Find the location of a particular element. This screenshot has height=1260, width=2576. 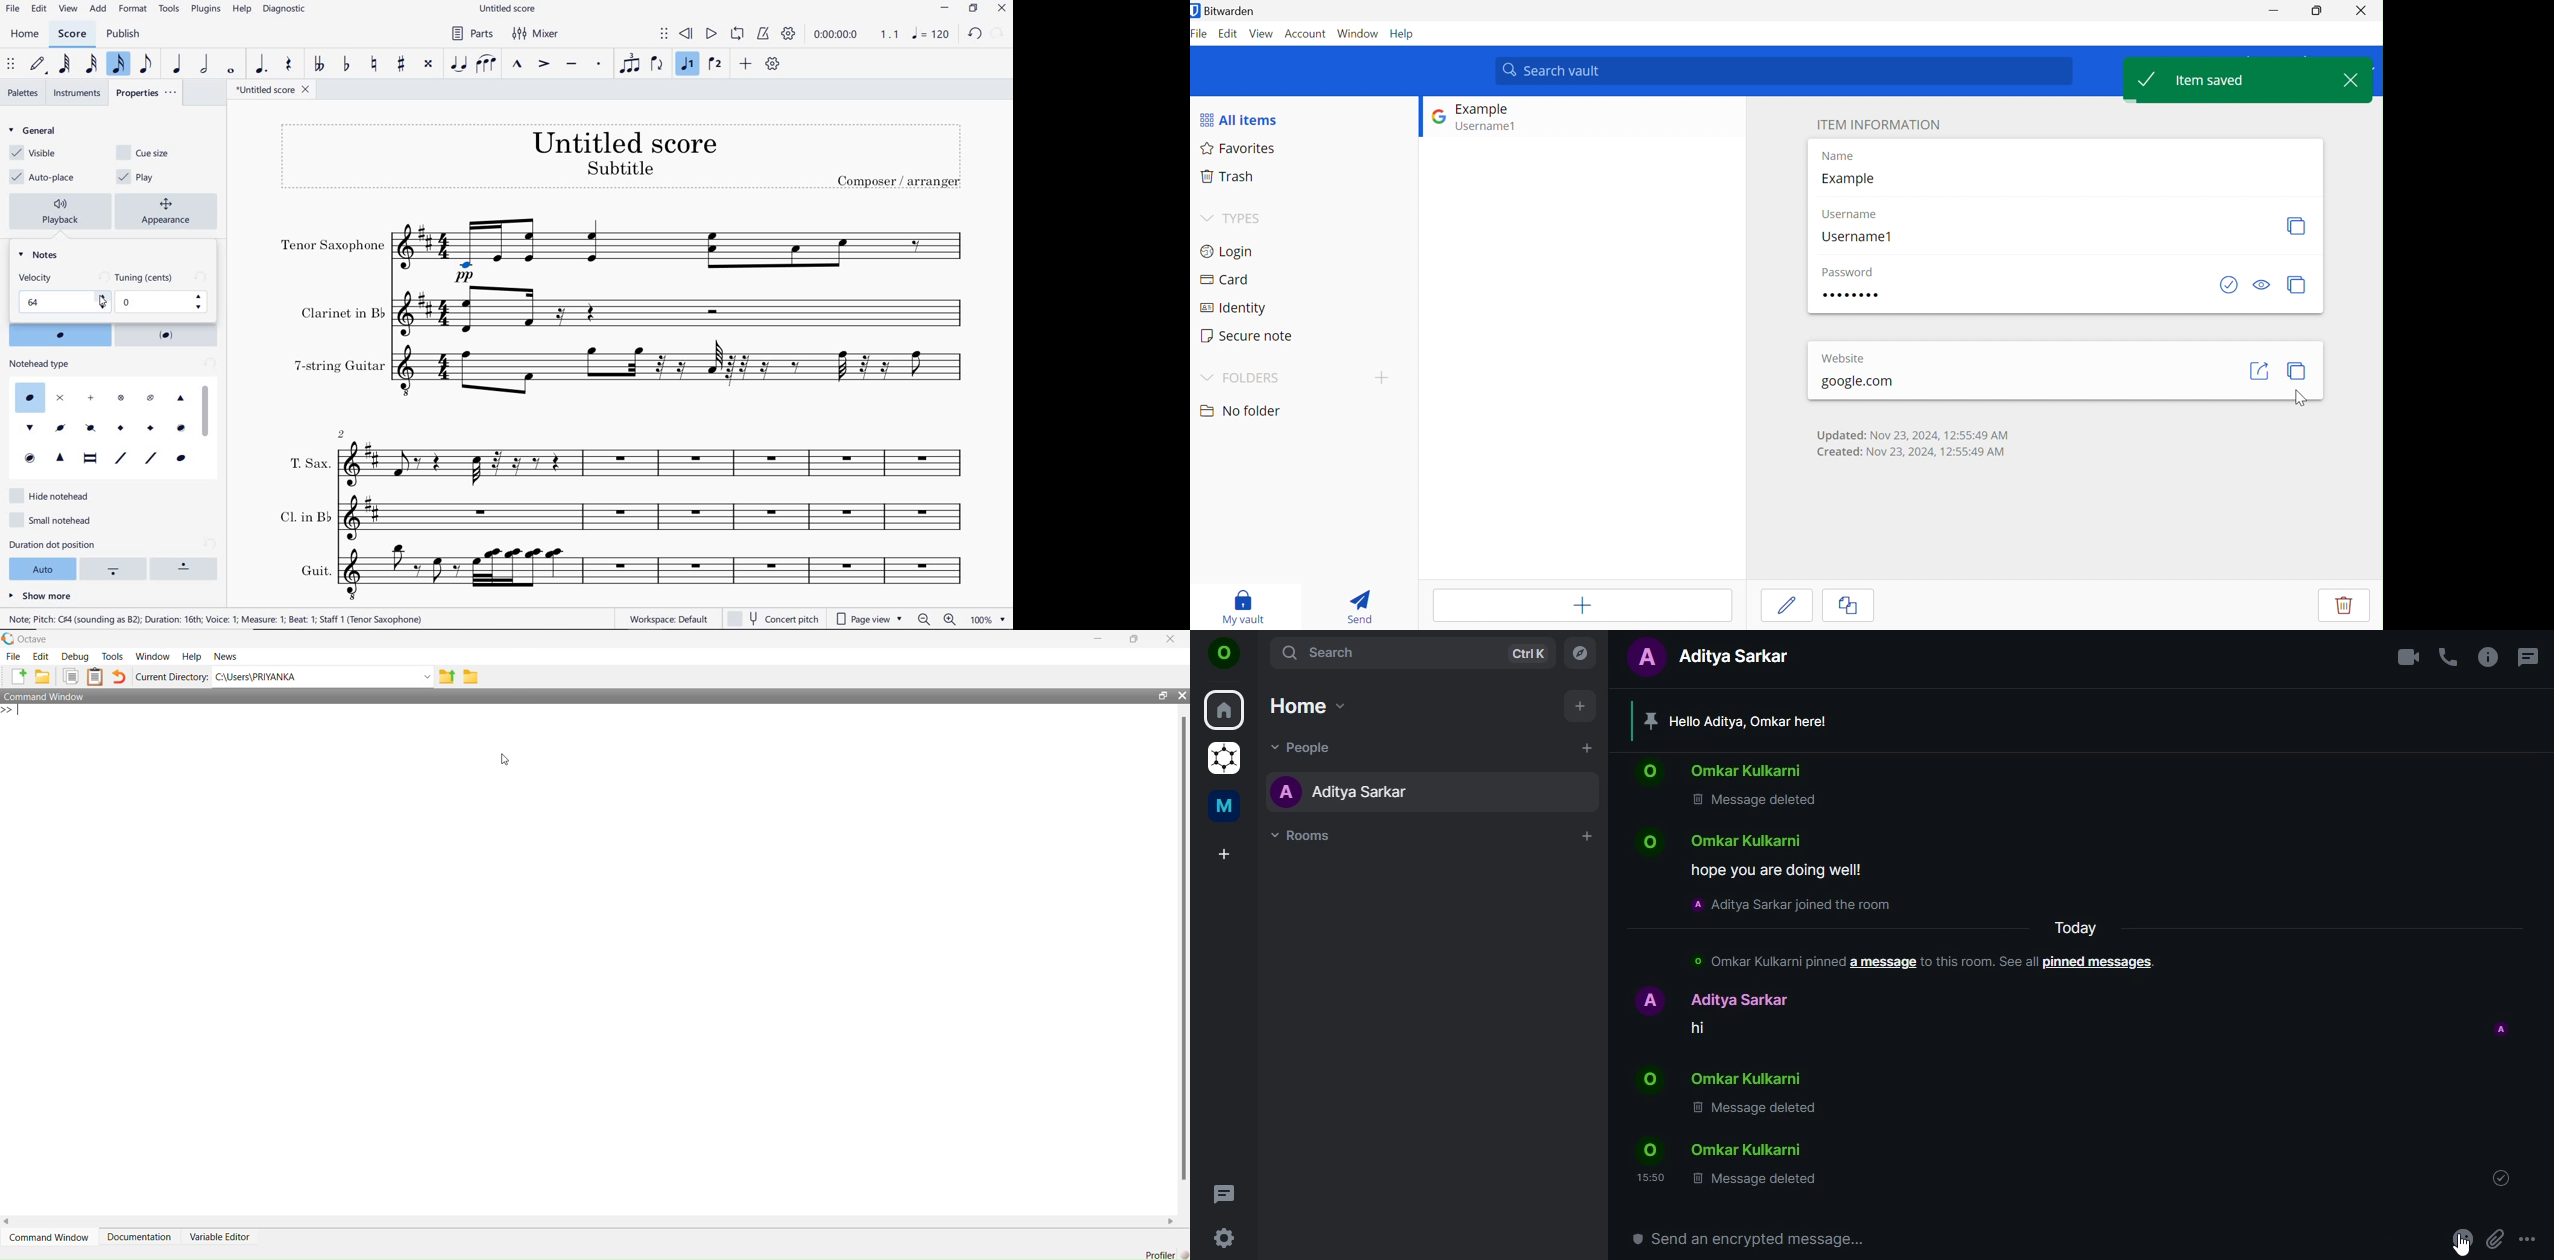

folder is located at coordinates (471, 677).